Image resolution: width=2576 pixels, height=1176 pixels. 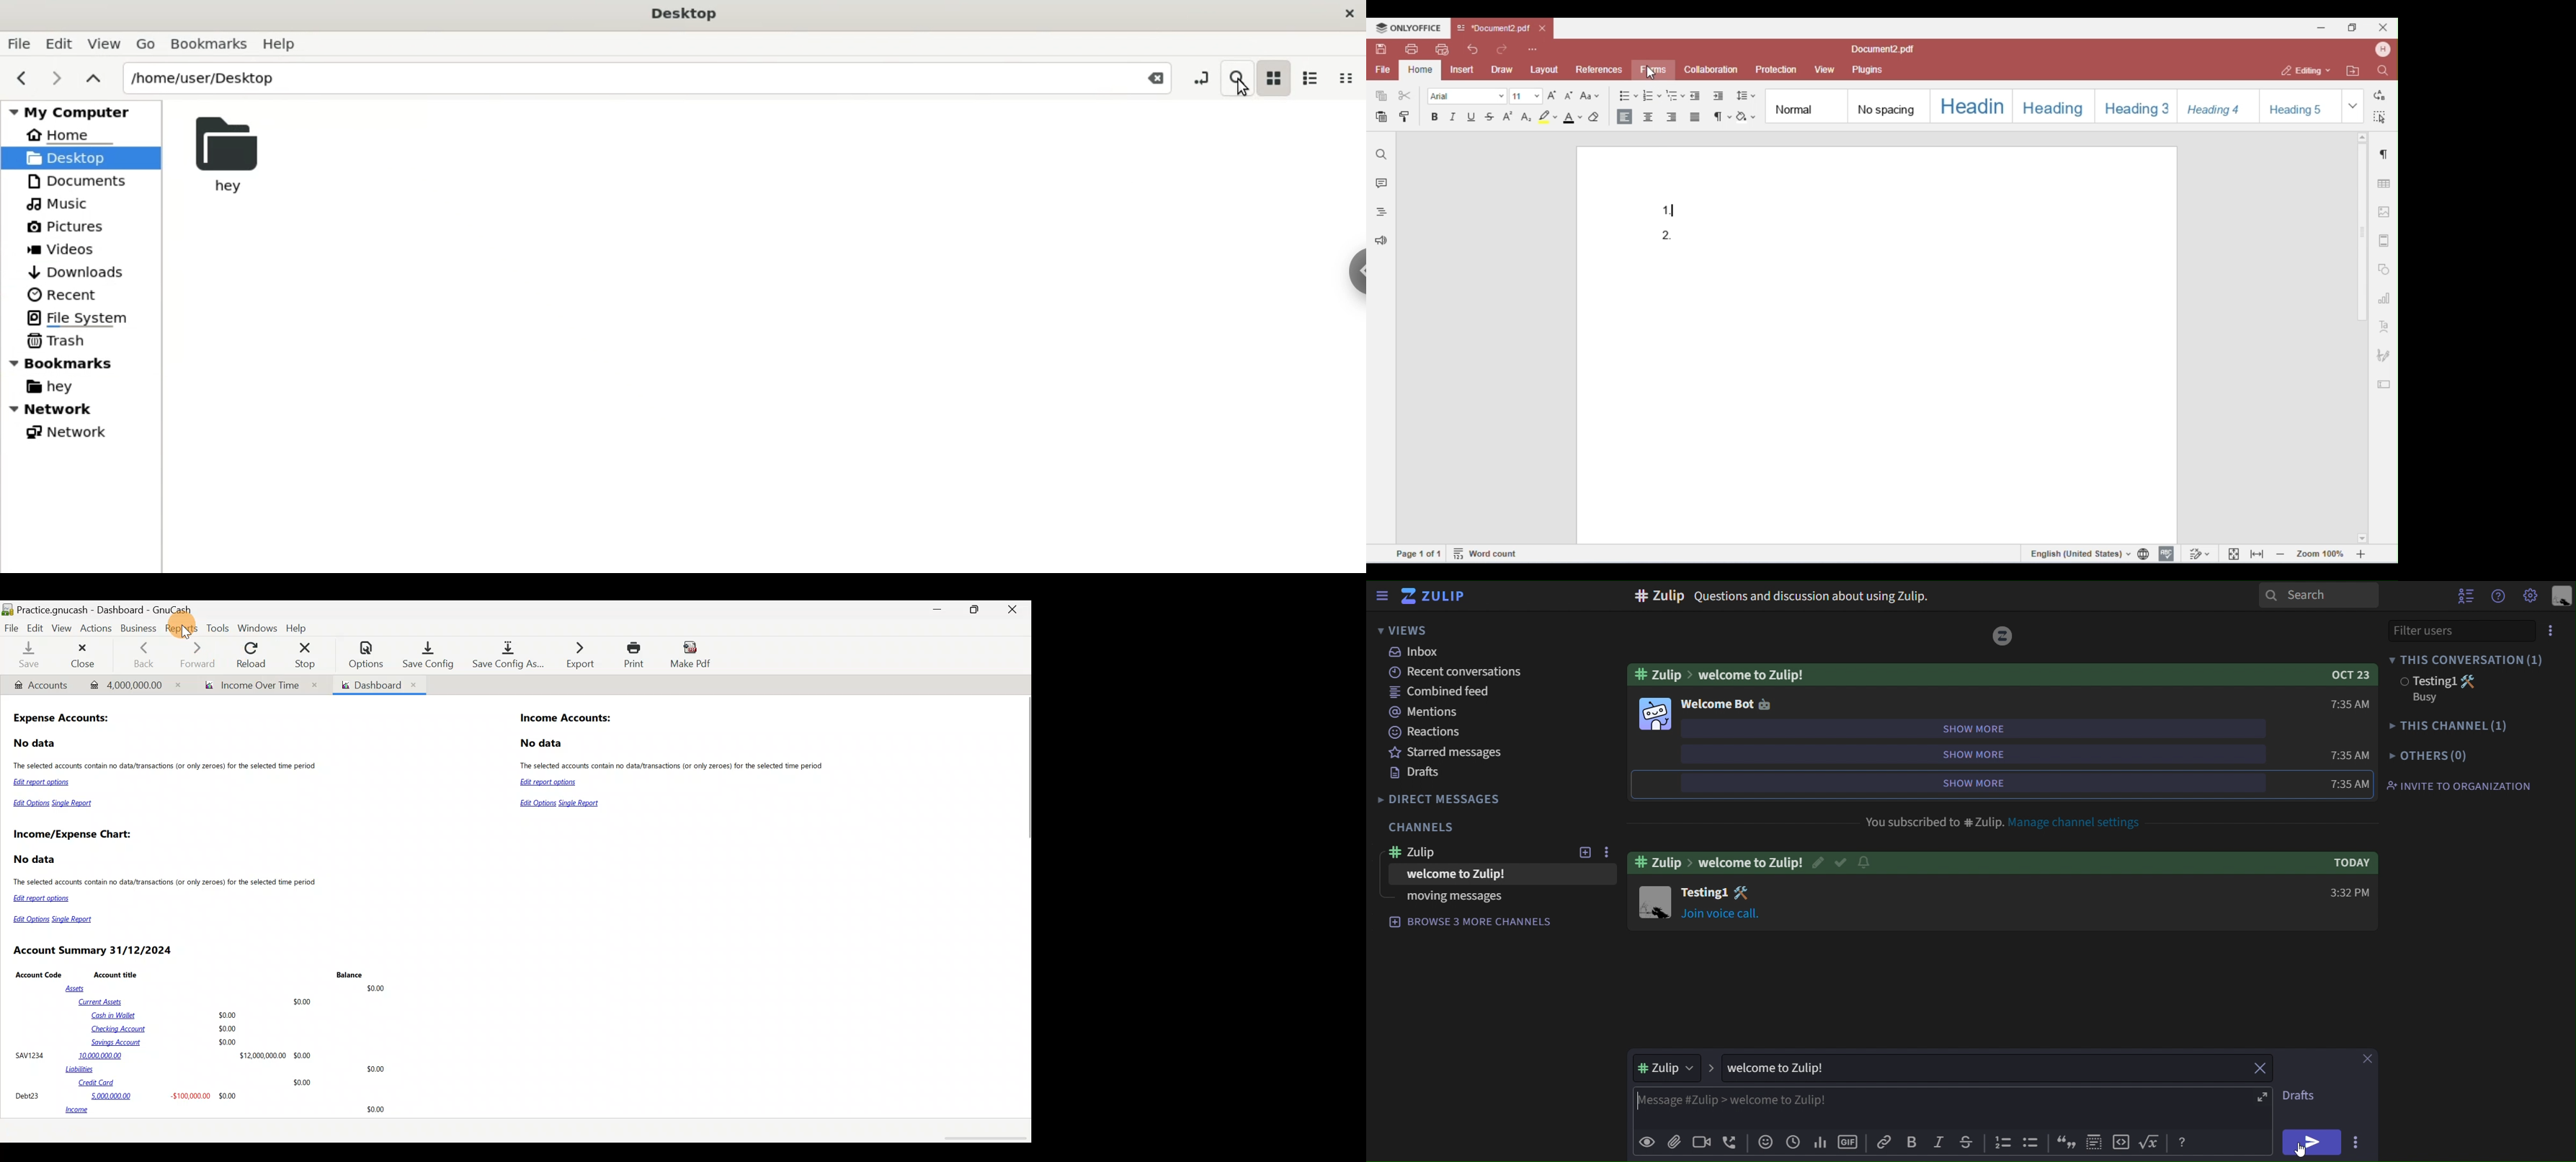 What do you see at coordinates (676, 766) in the screenshot?
I see `The selected accounts contain no data/transactions (or only zeroes) for the selected time period` at bounding box center [676, 766].